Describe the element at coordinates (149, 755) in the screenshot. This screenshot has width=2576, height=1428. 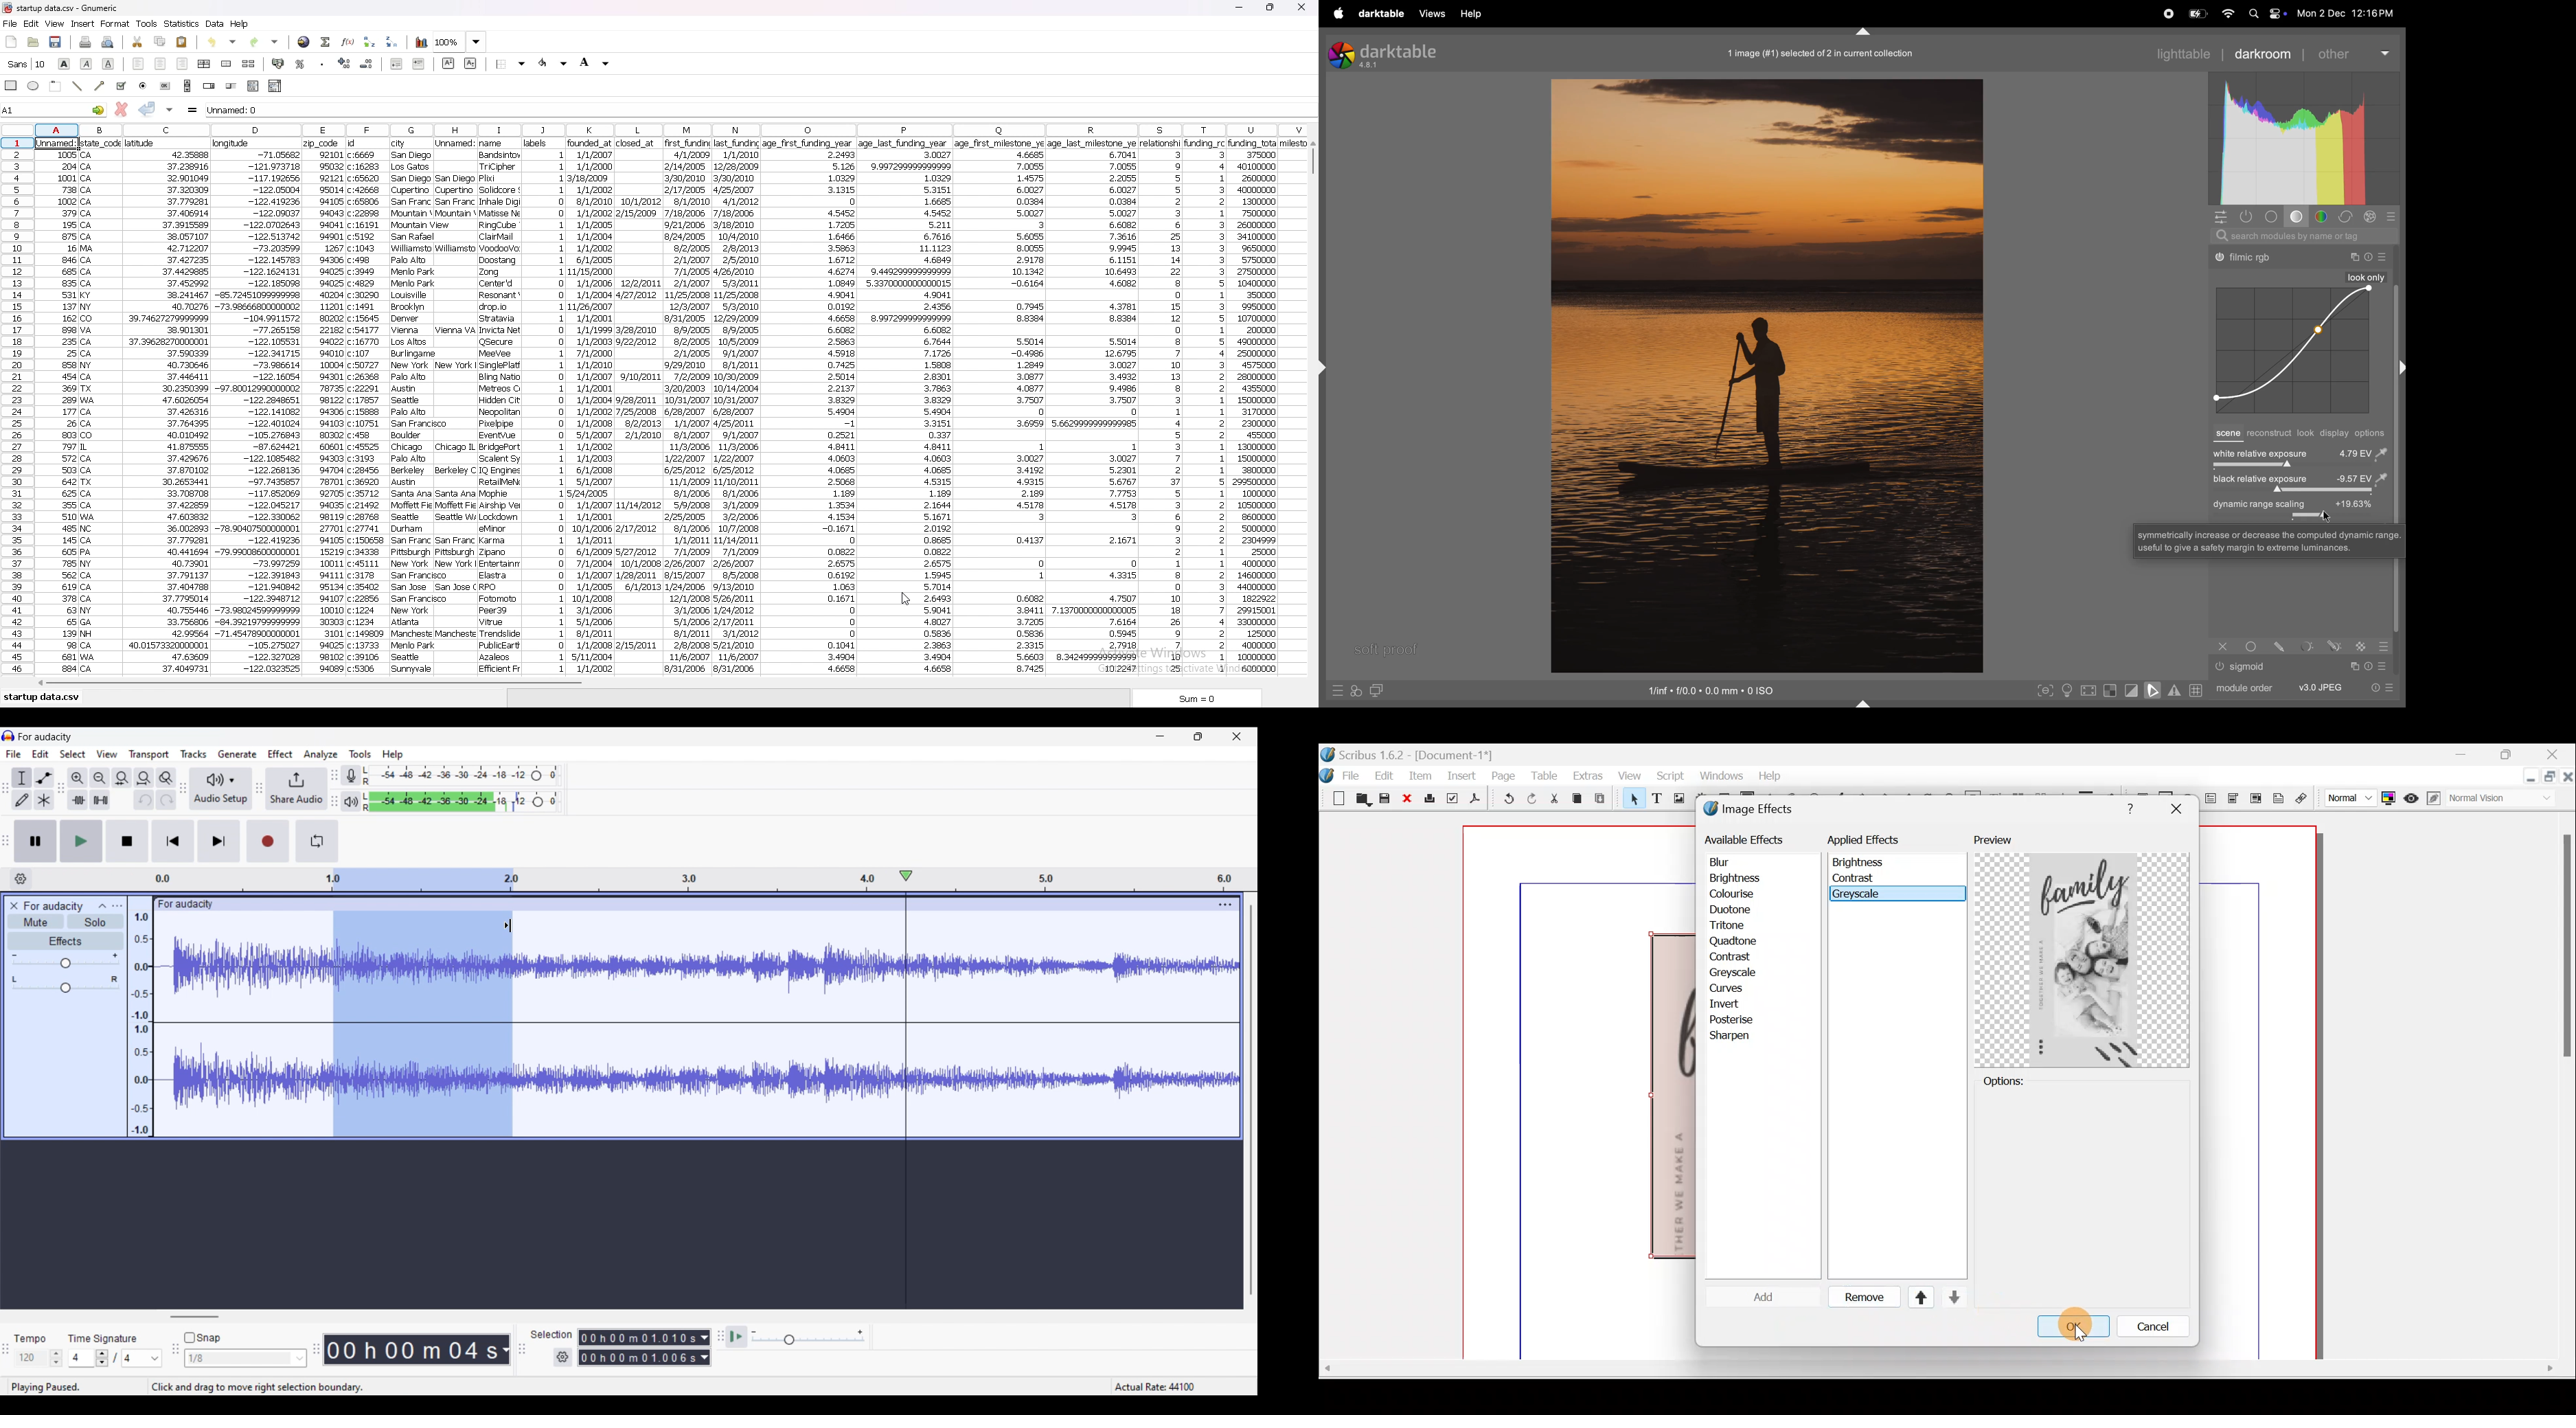
I see `Transport menu` at that location.